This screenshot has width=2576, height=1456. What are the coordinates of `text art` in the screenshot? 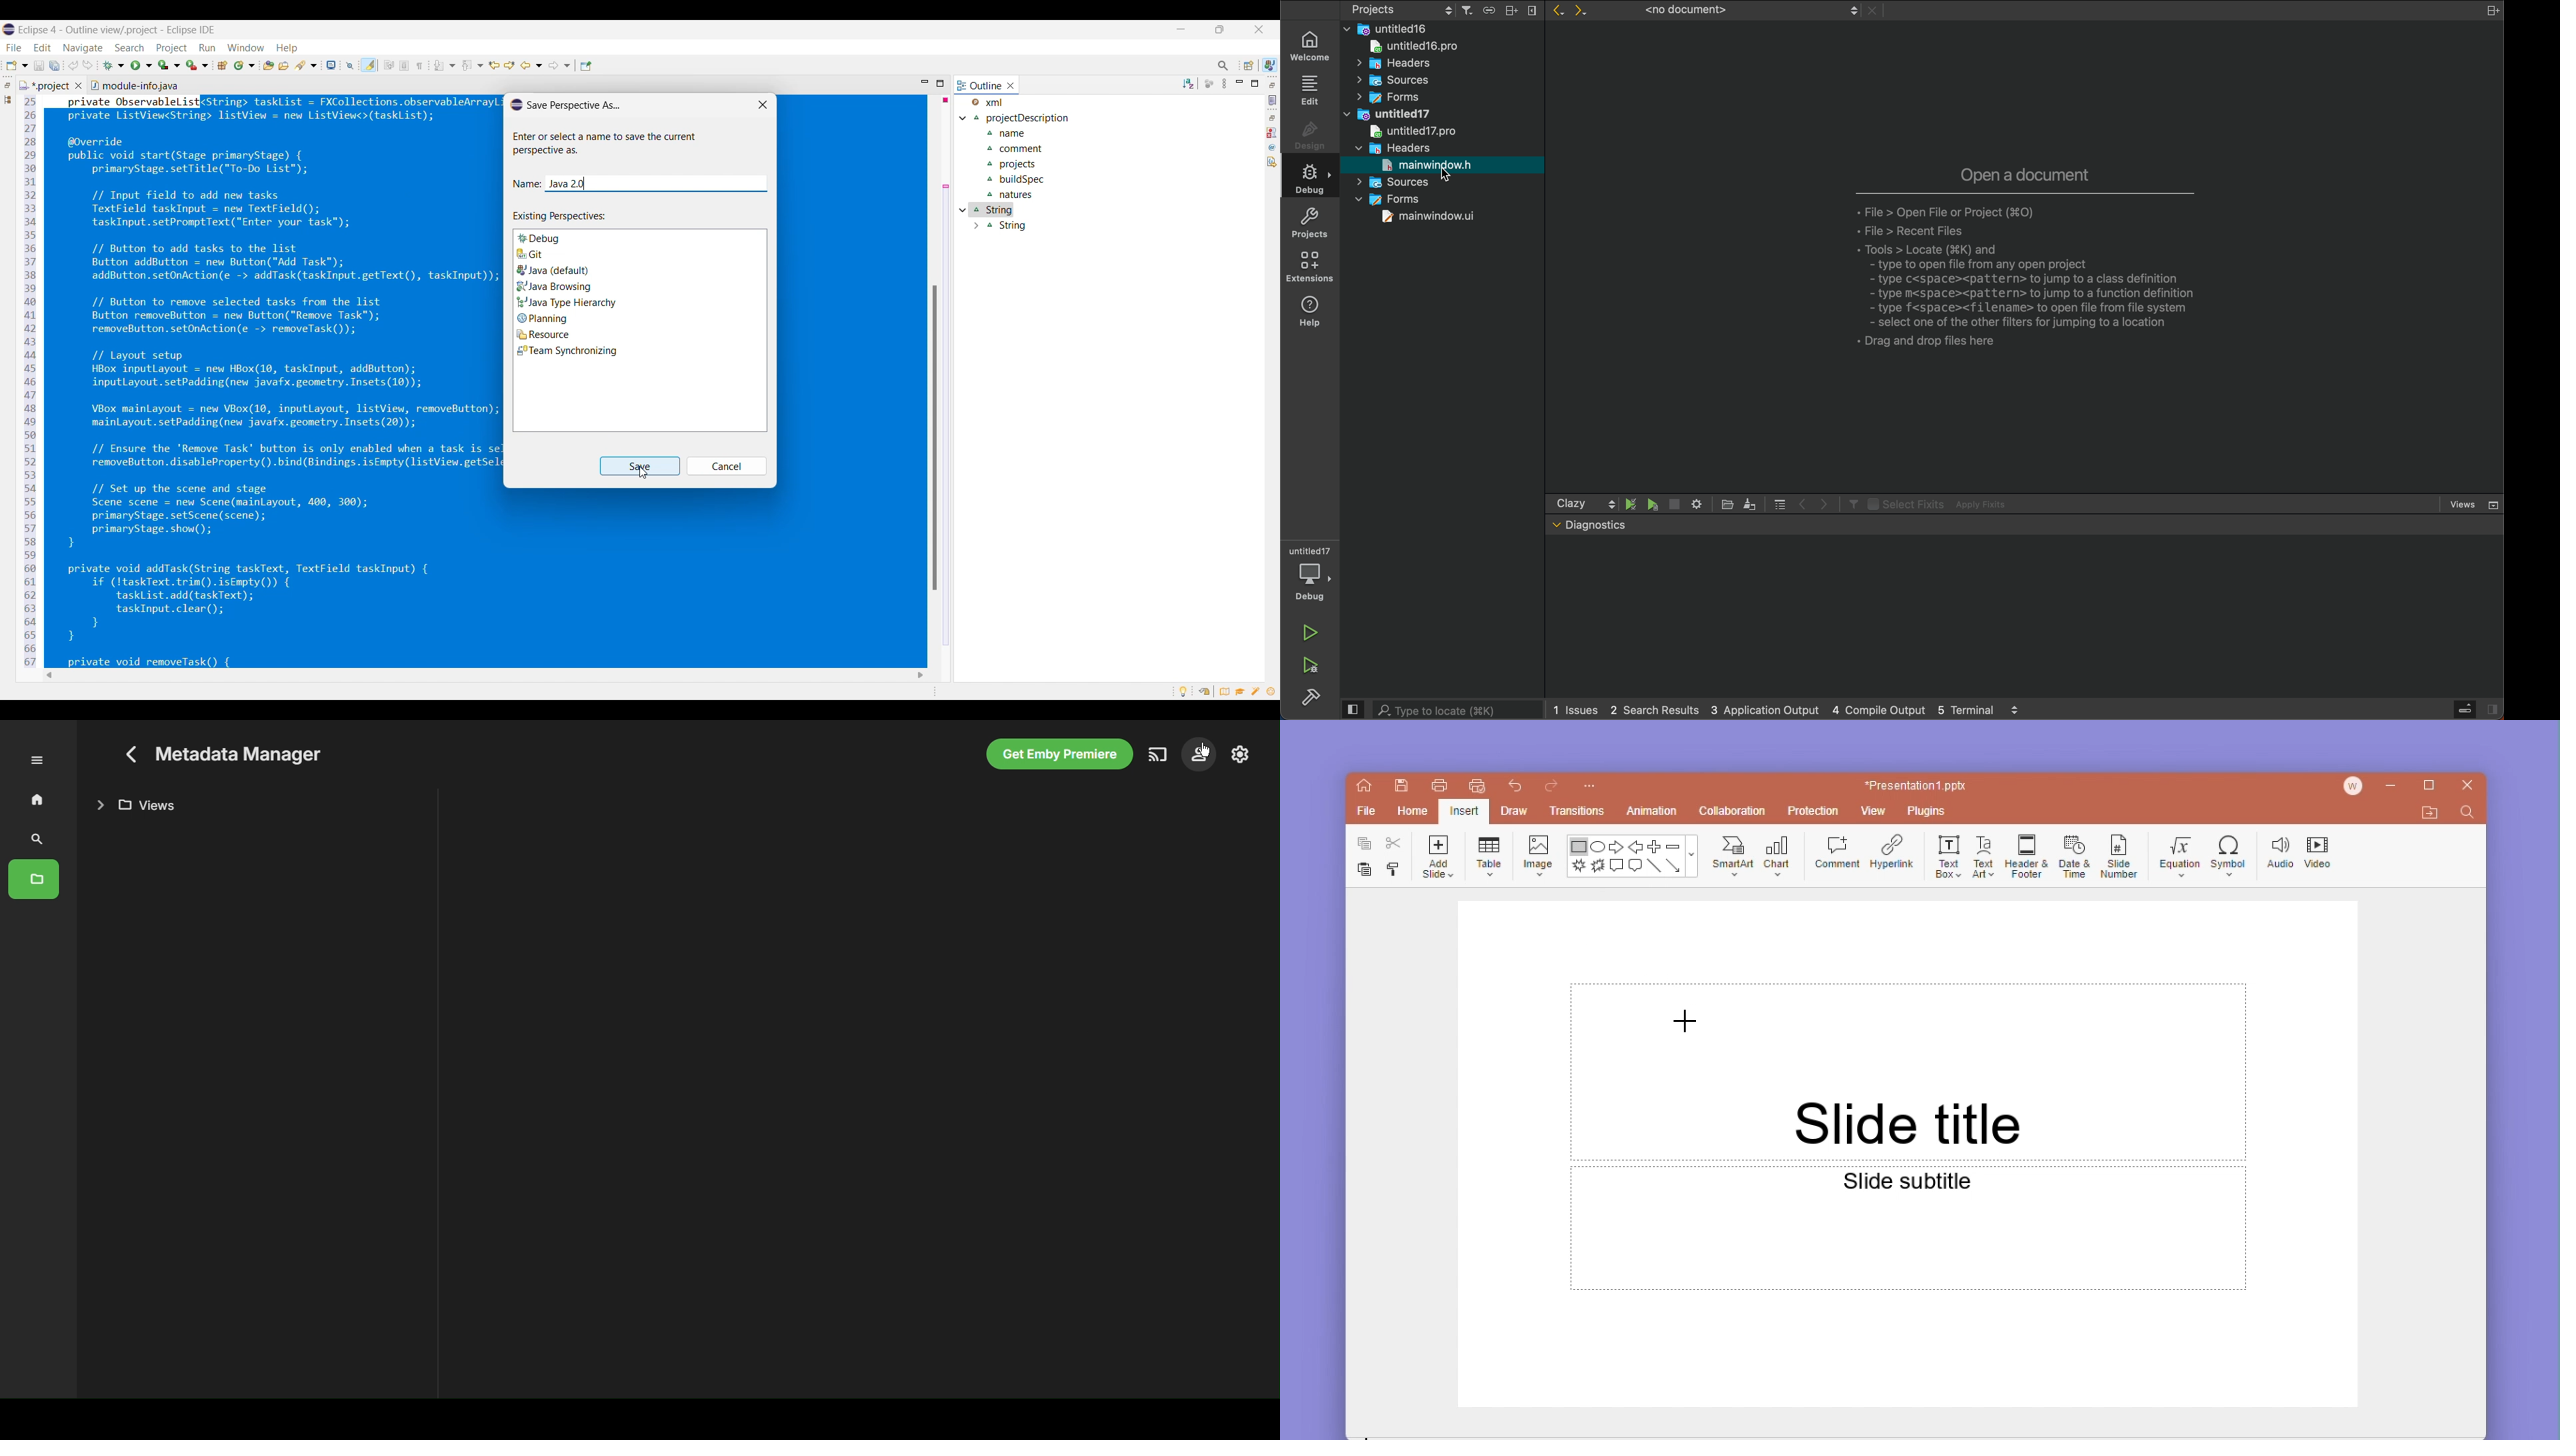 It's located at (1984, 854).